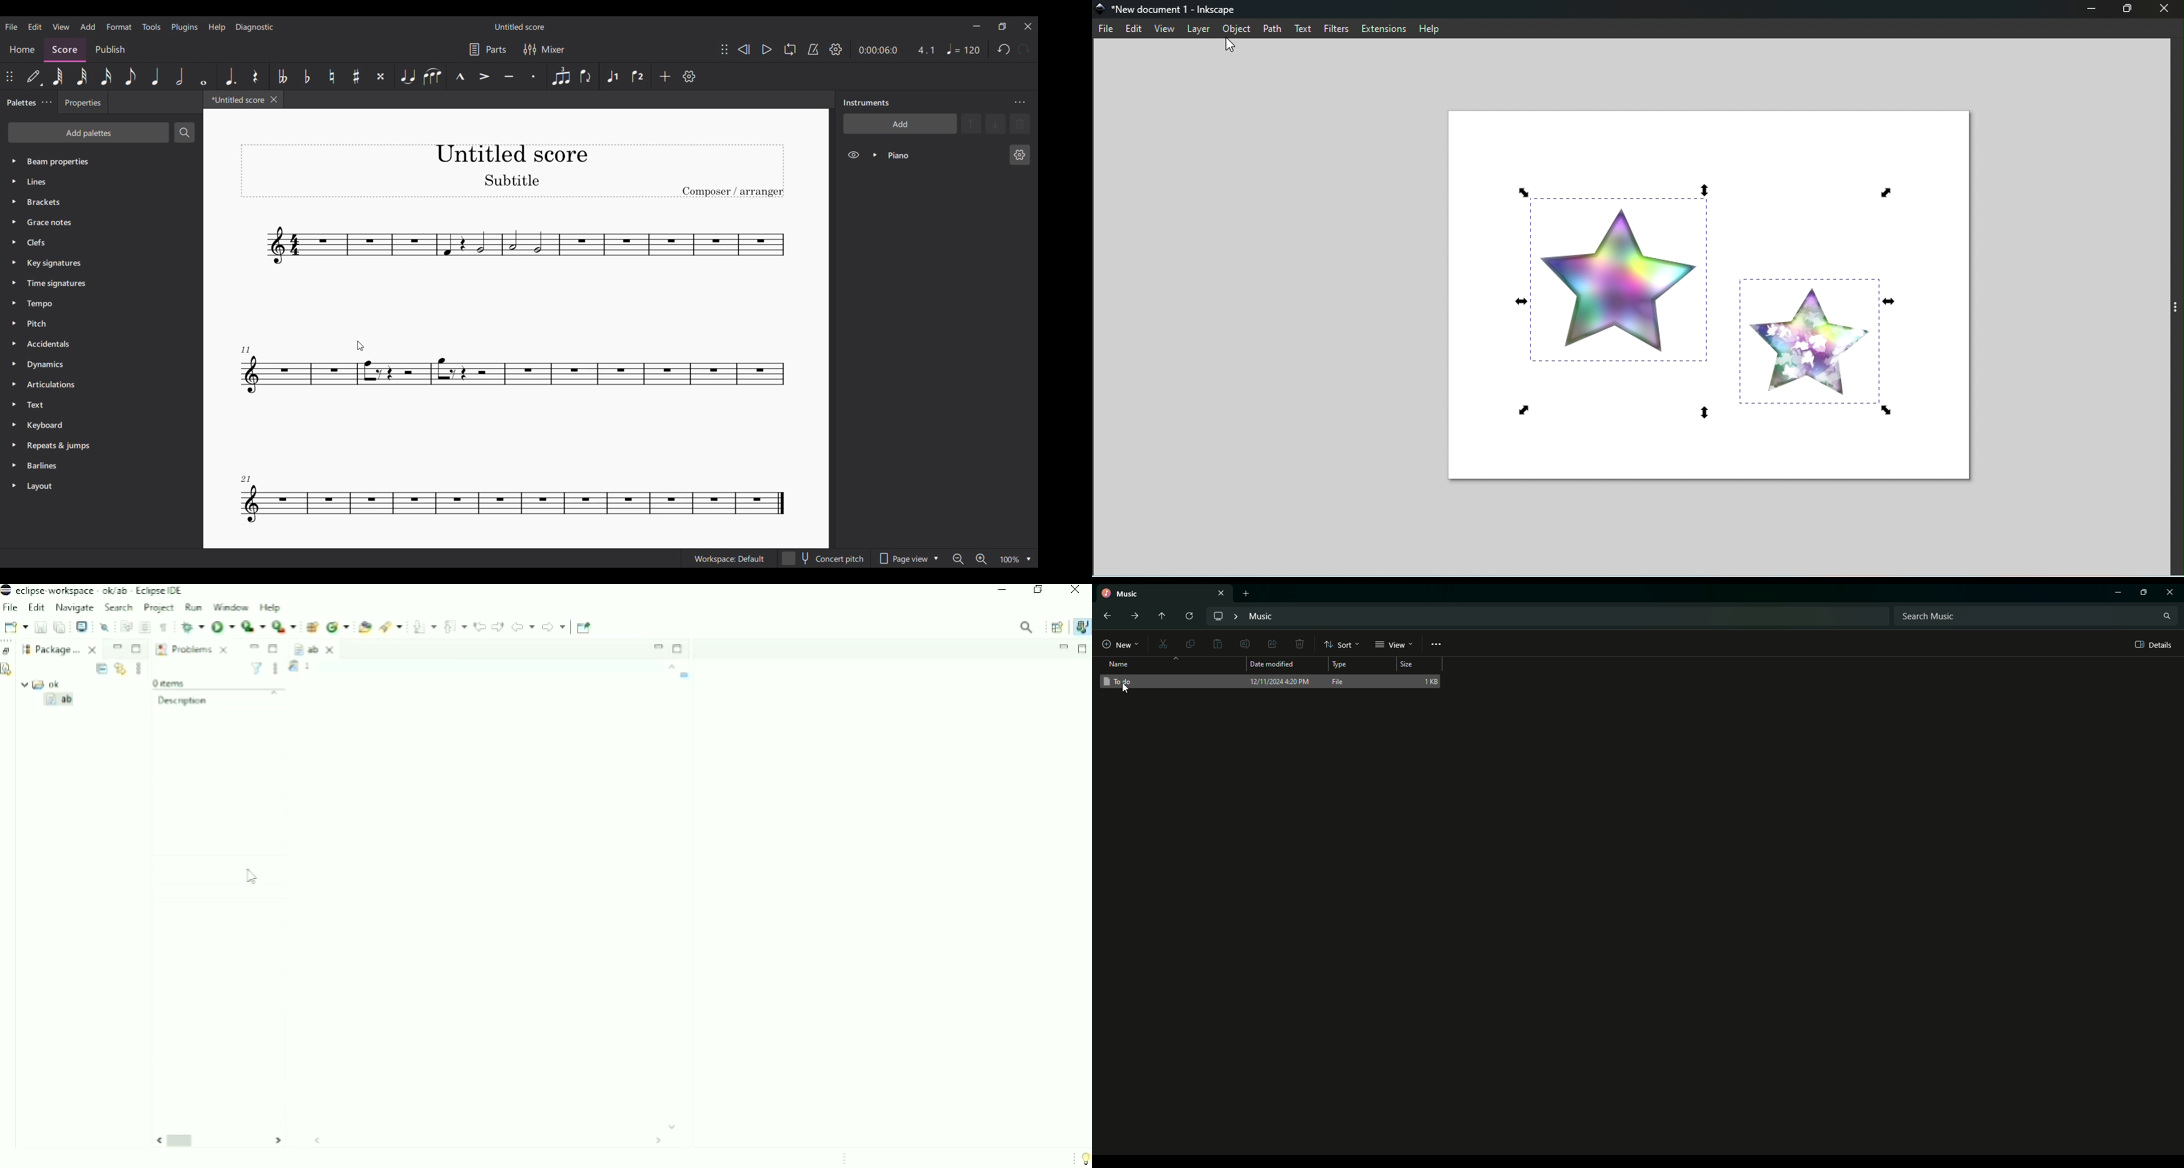 Image resolution: width=2184 pixels, height=1176 pixels. What do you see at coordinates (1120, 665) in the screenshot?
I see `Name` at bounding box center [1120, 665].